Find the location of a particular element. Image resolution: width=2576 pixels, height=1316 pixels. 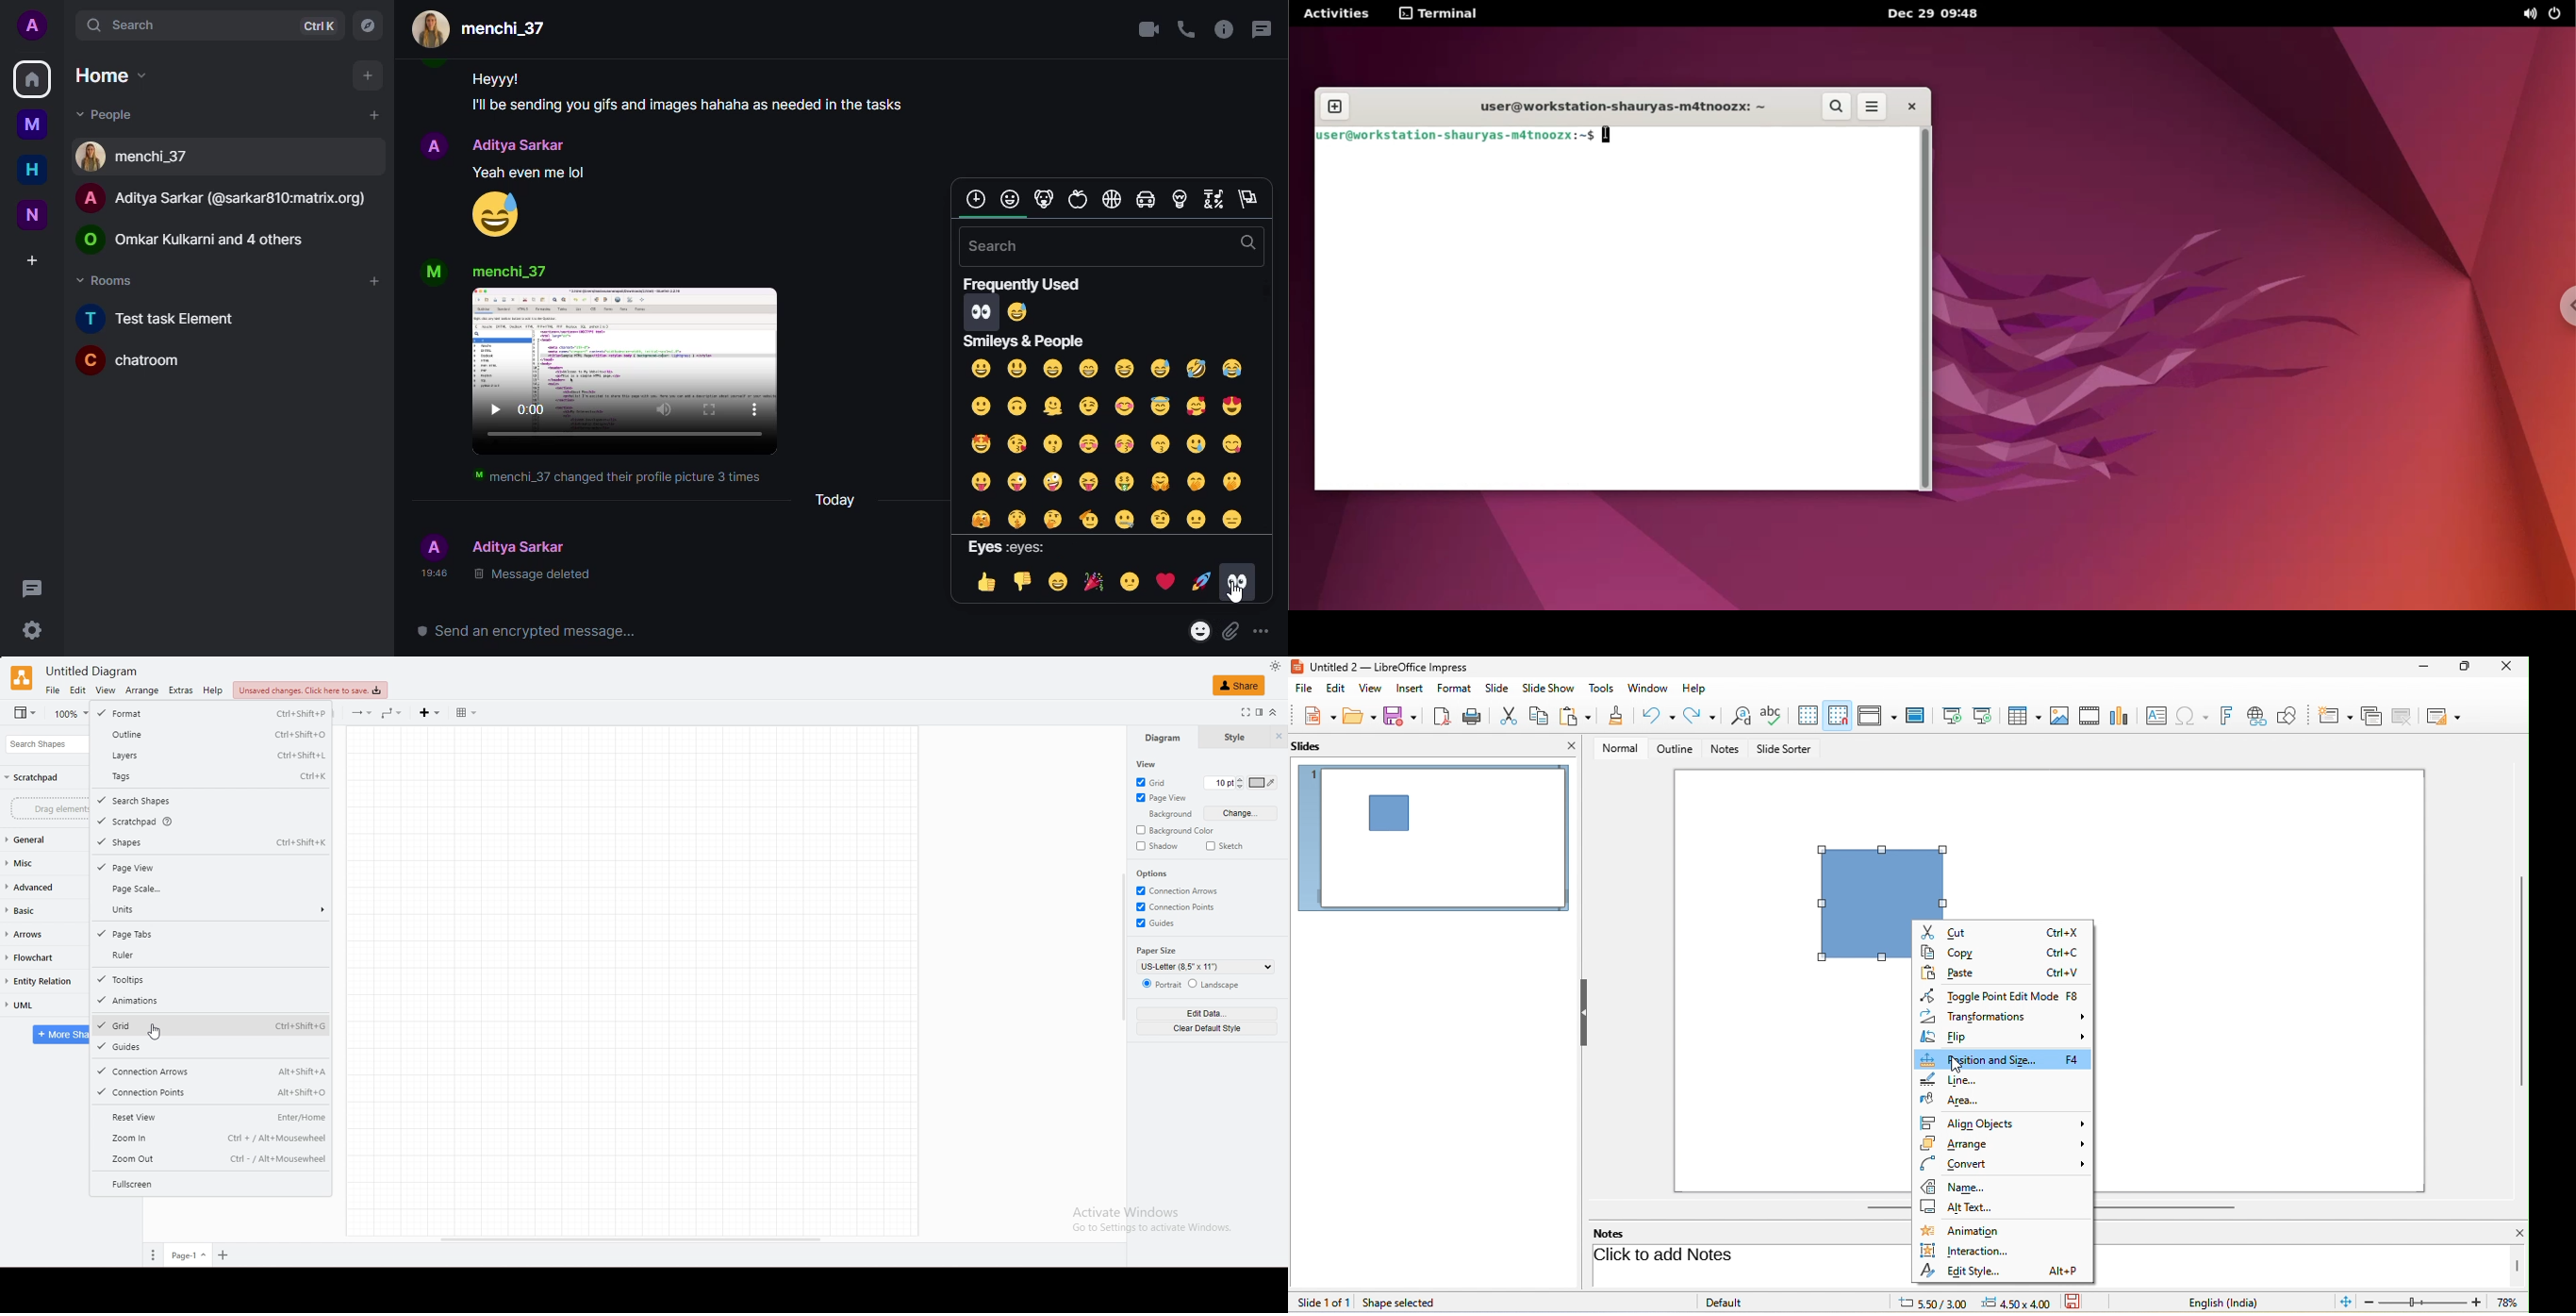

objects is located at coordinates (1178, 200).